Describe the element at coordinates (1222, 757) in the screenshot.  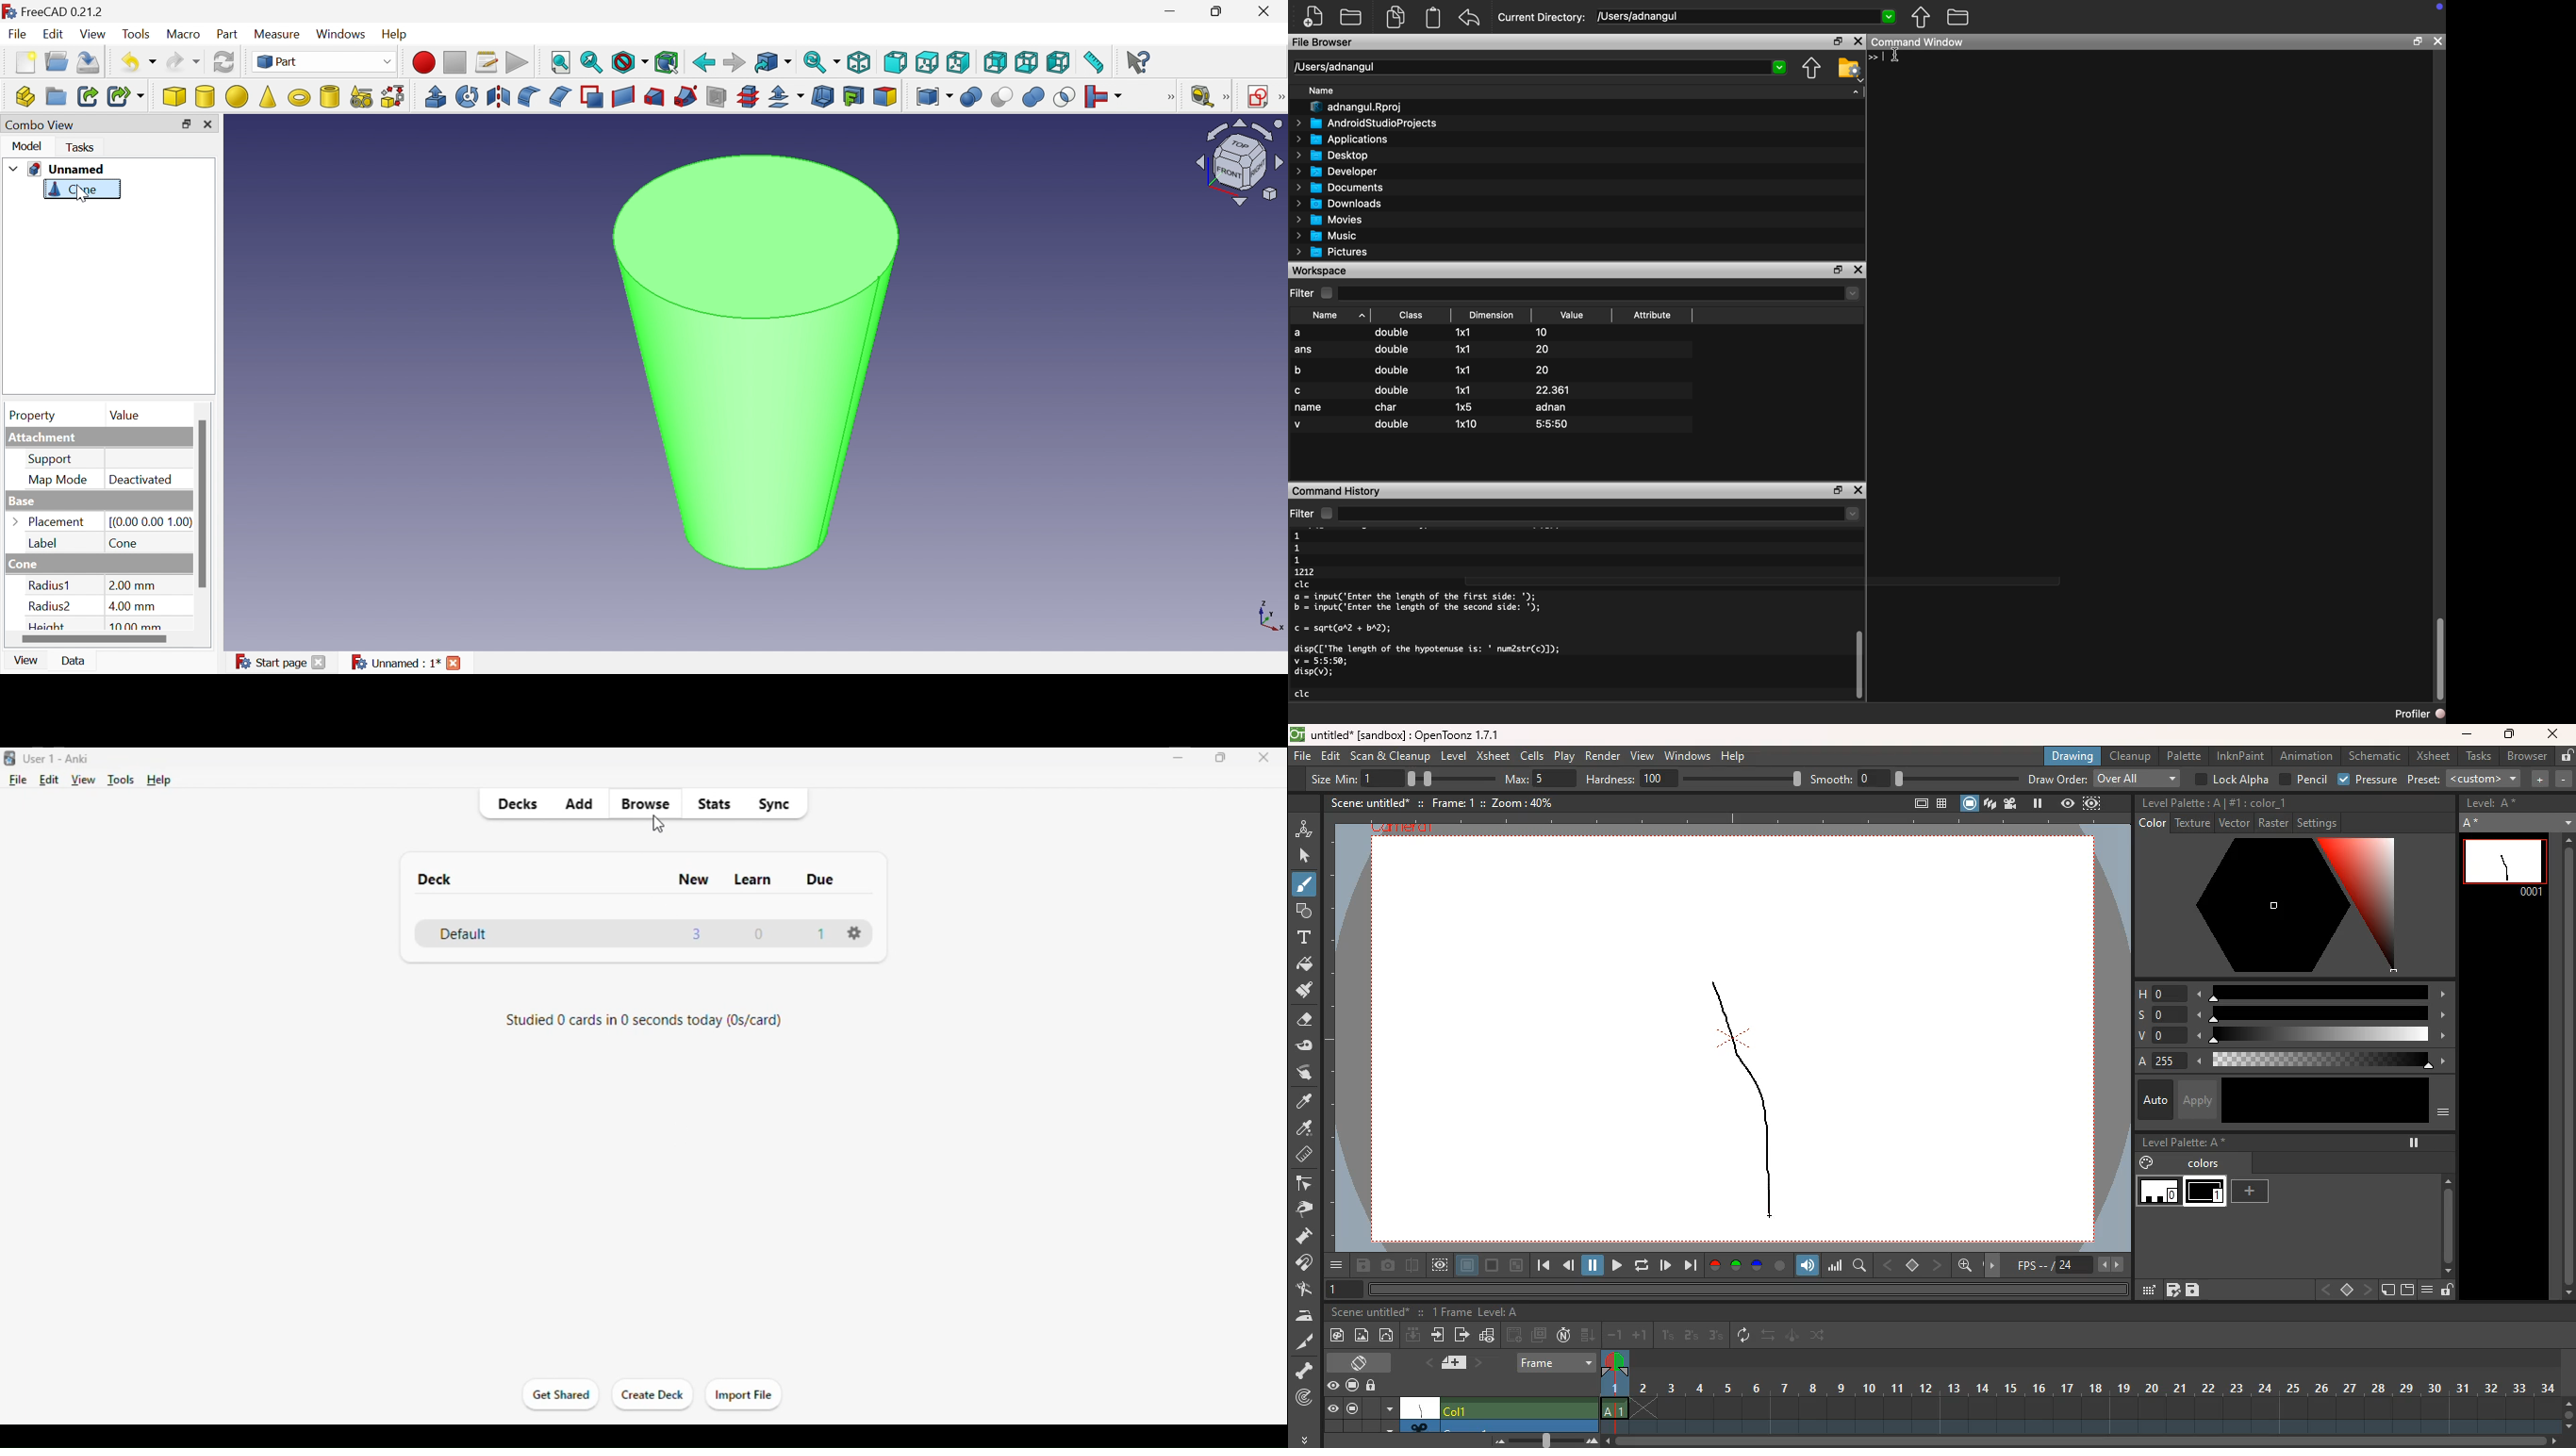
I see `maximize` at that location.